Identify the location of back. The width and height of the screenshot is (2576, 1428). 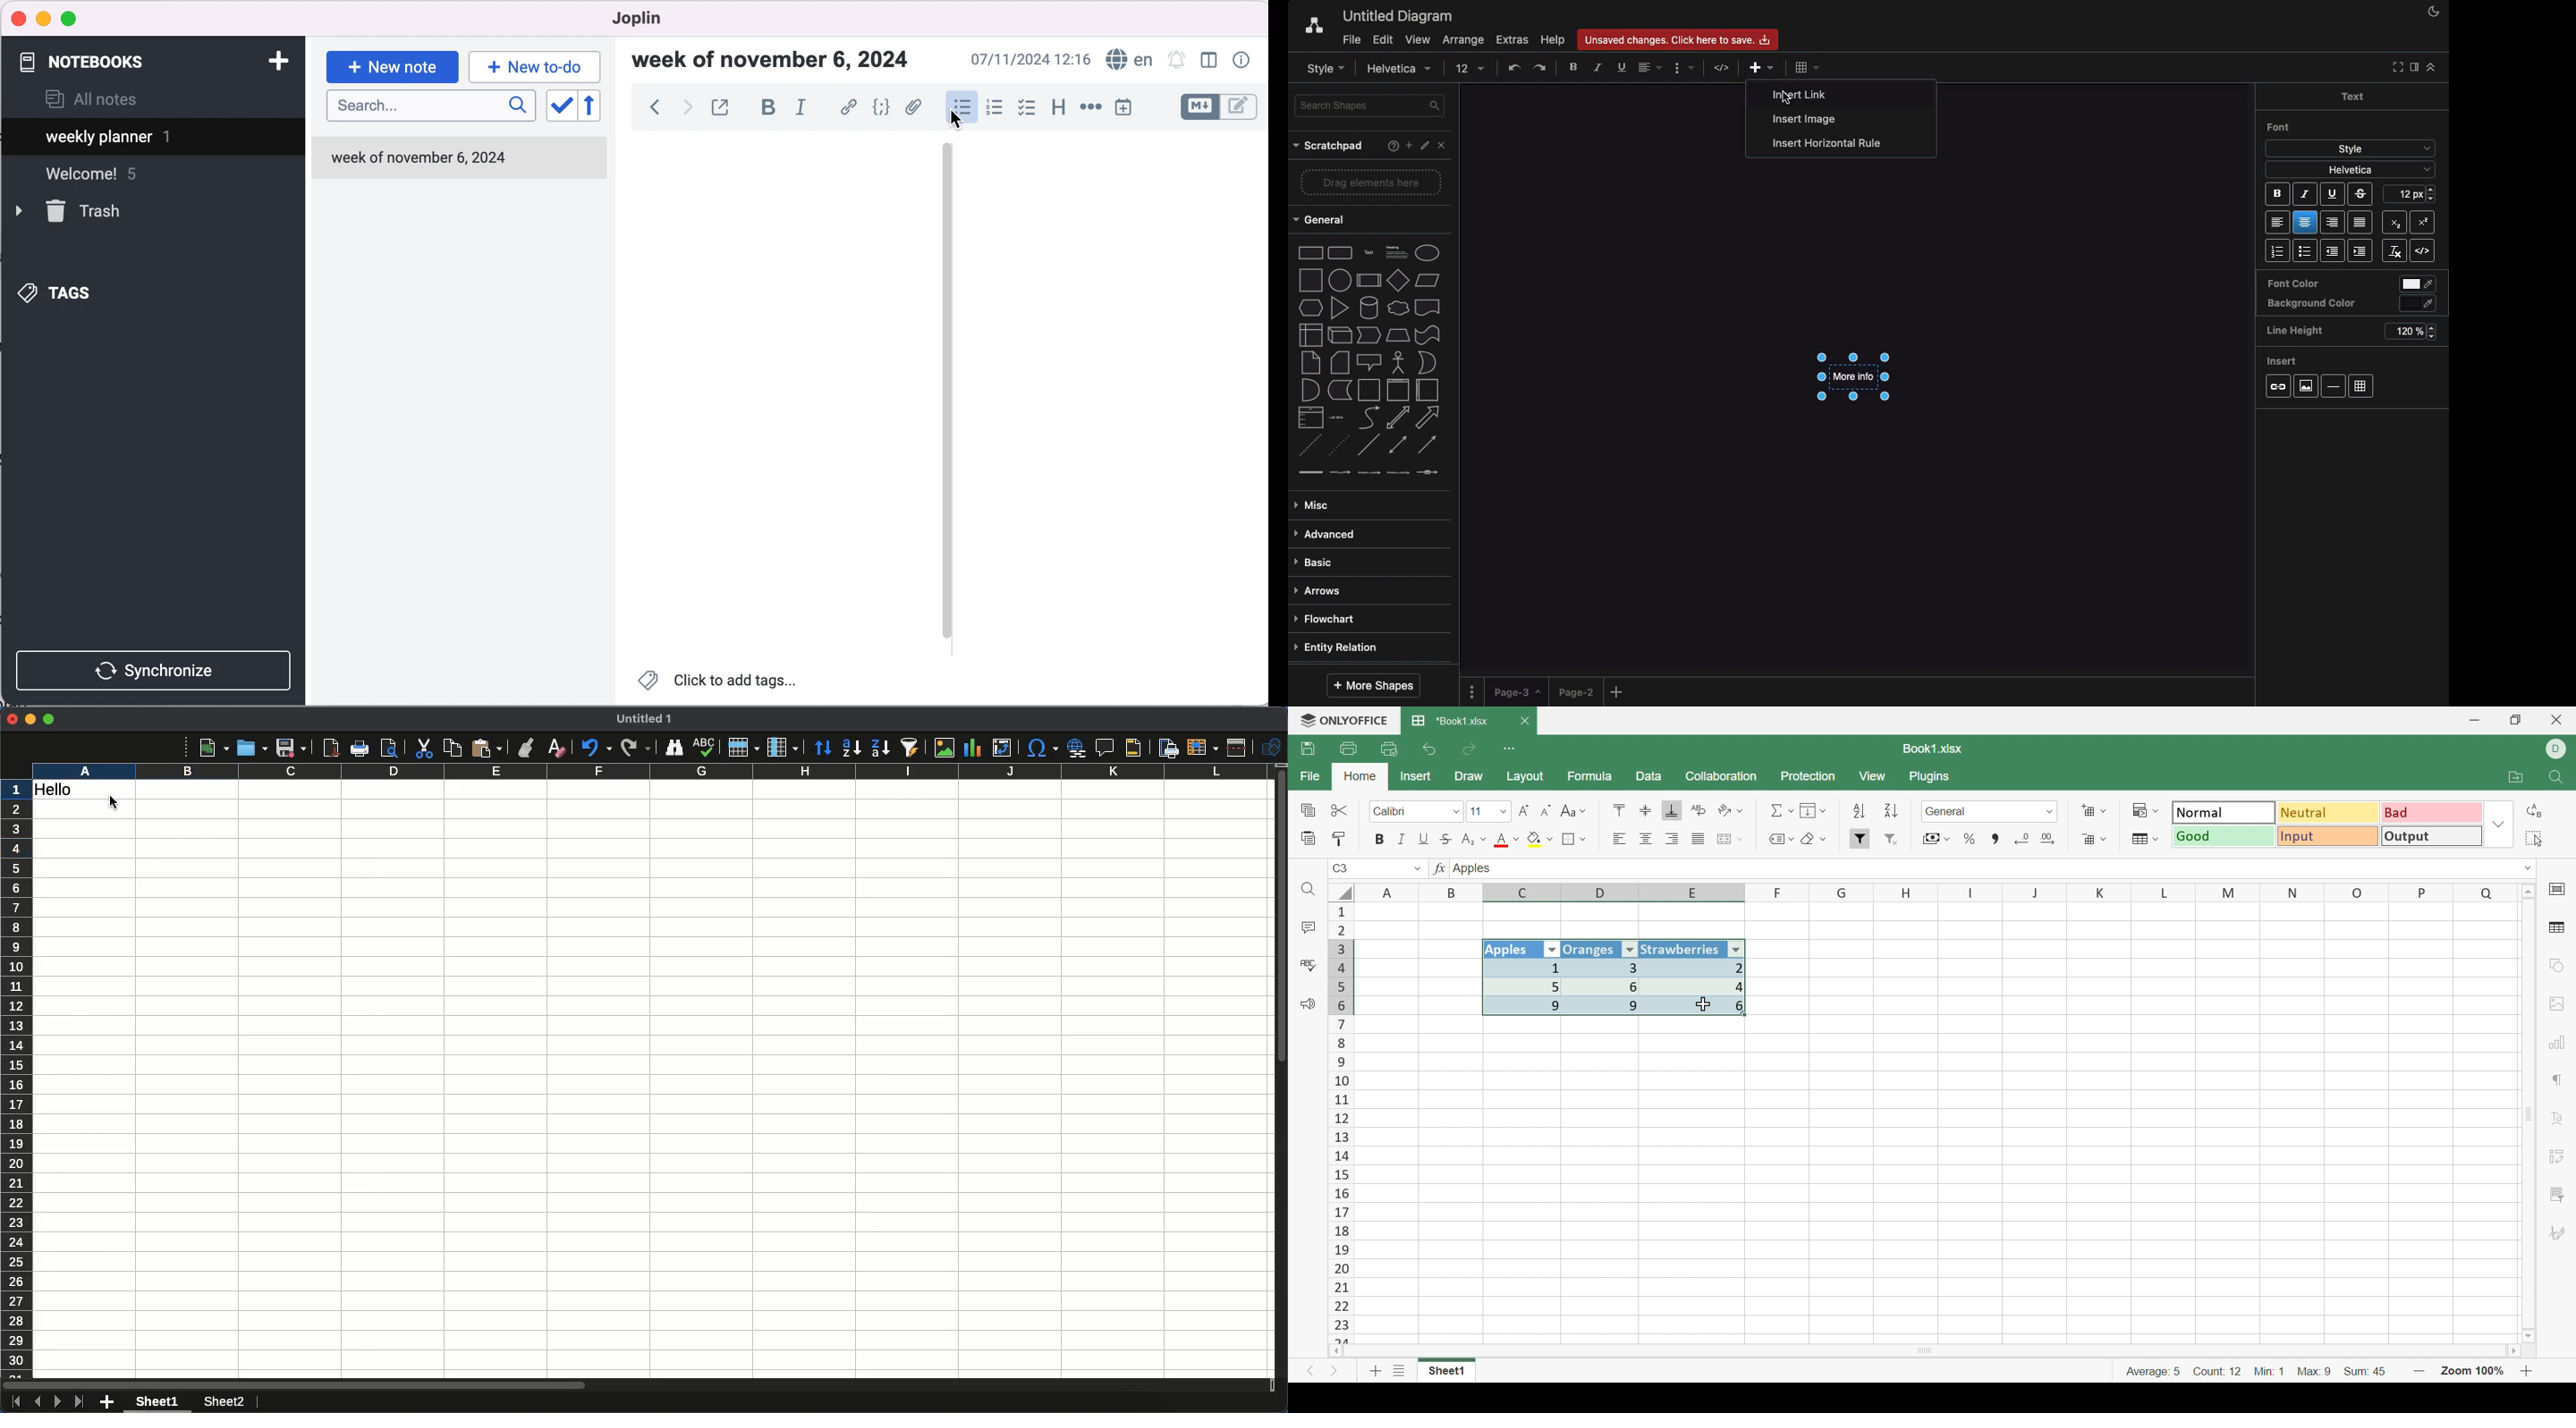
(654, 111).